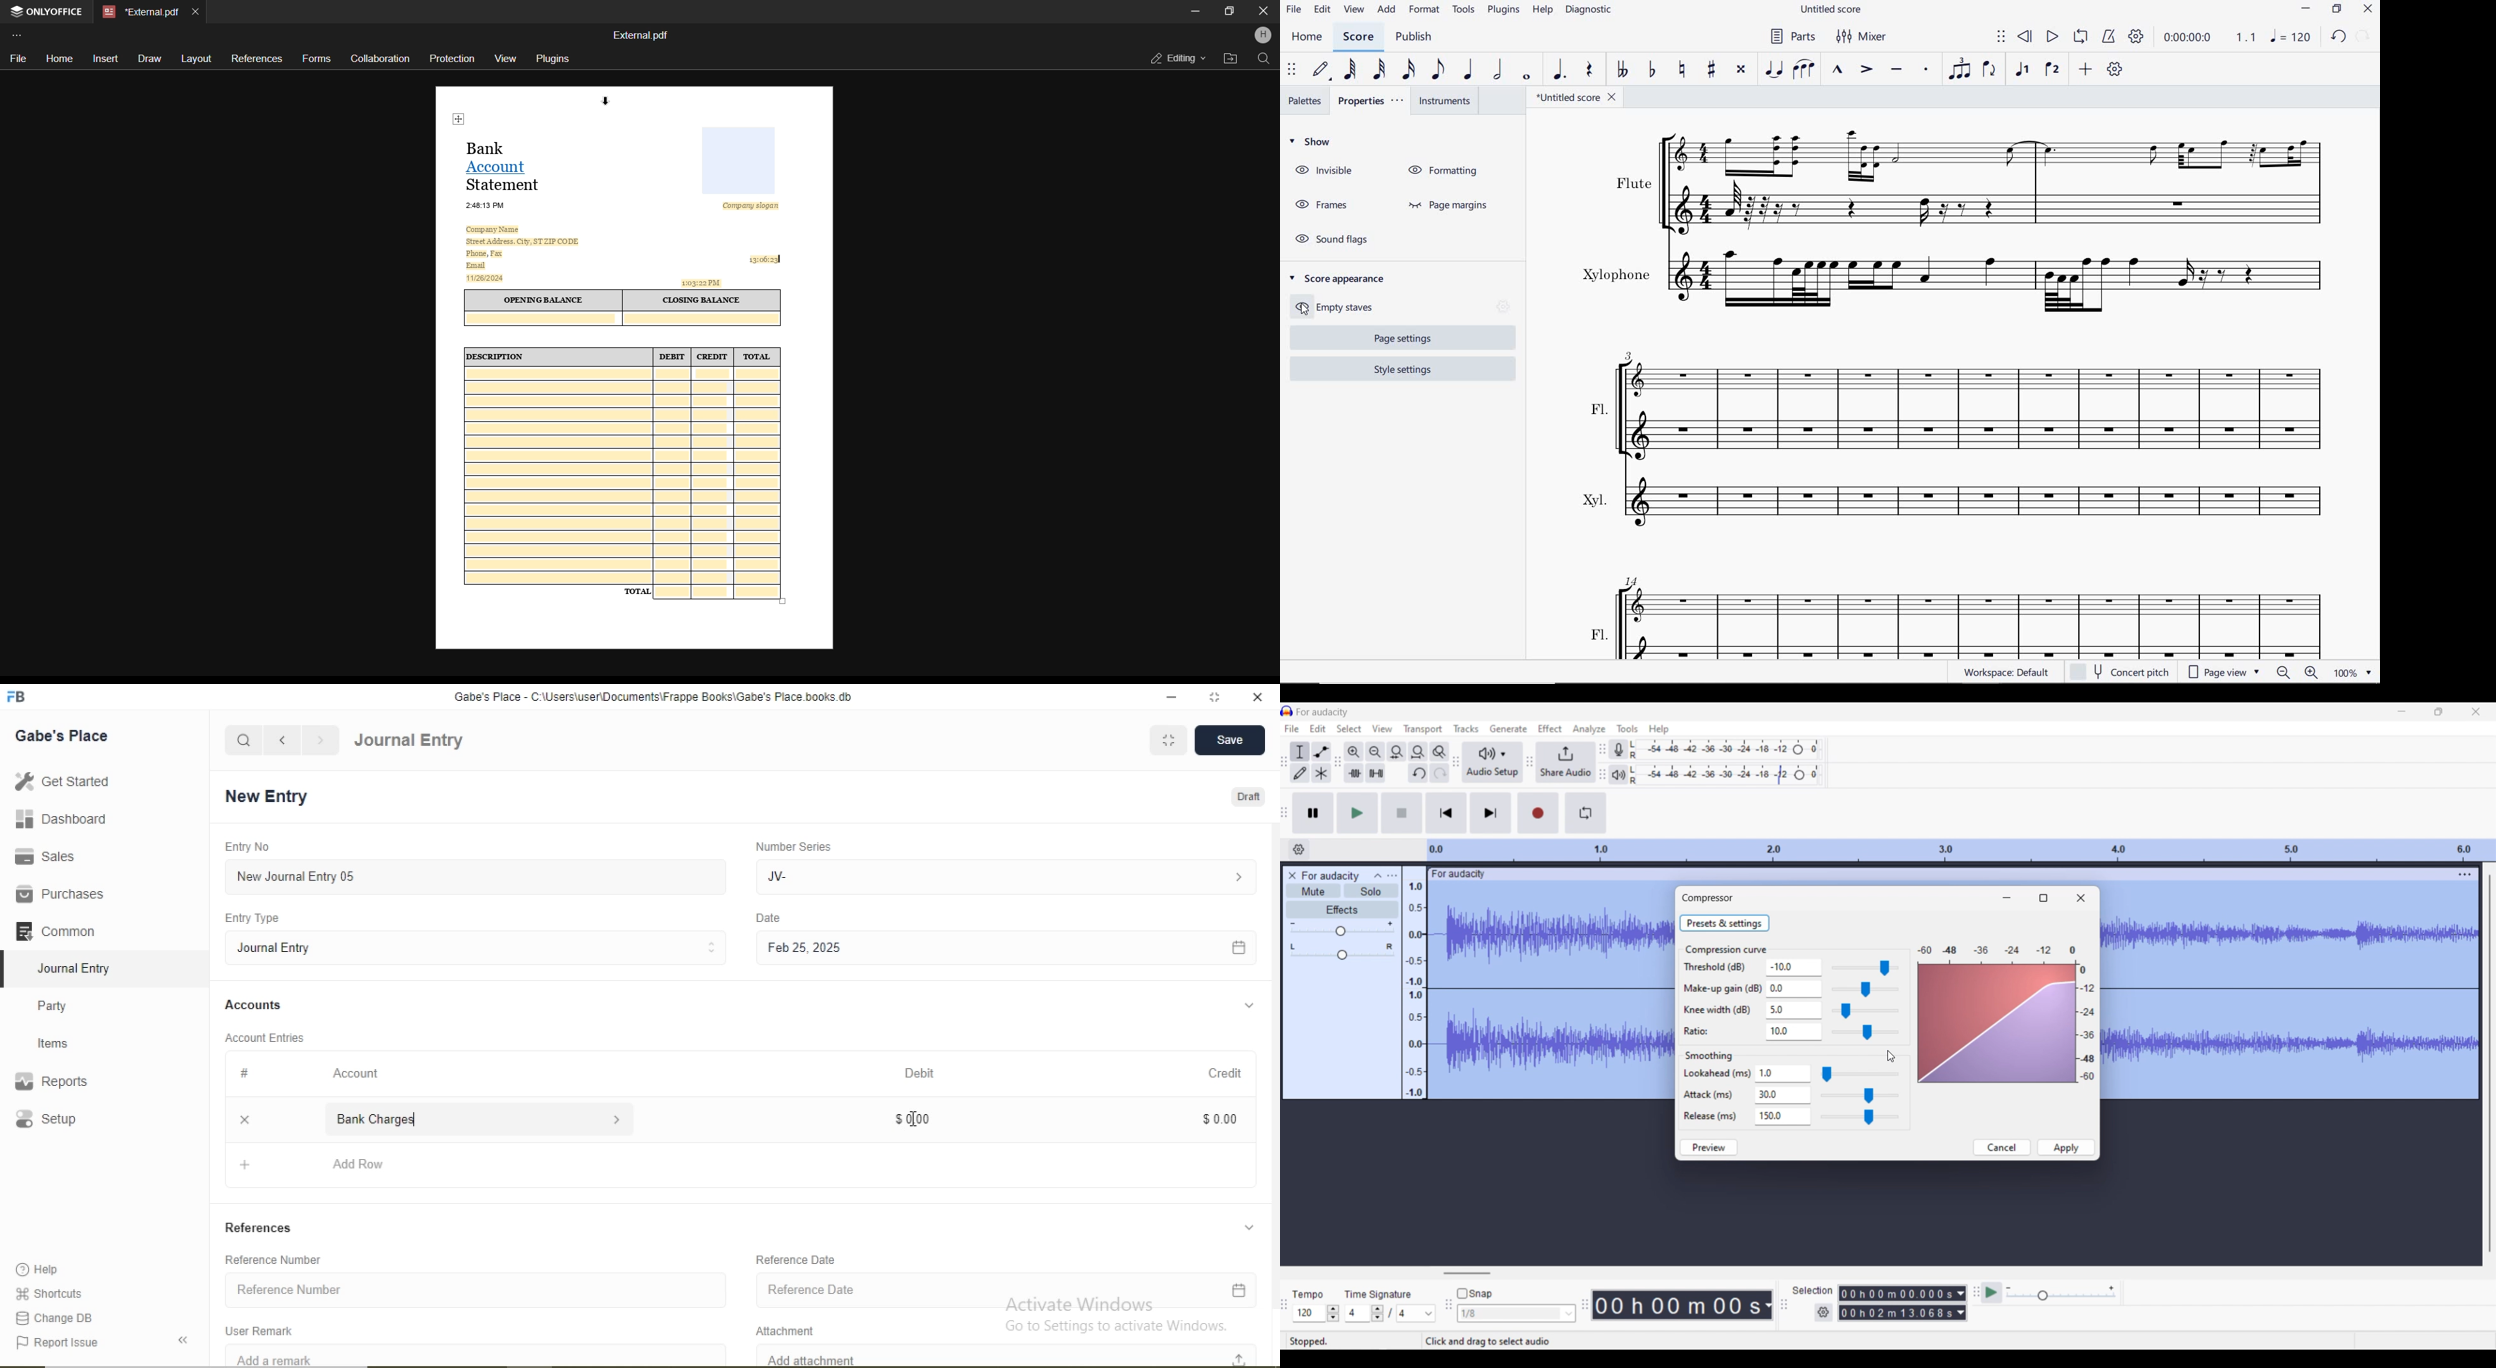  I want to click on PALETTES, so click(1303, 100).